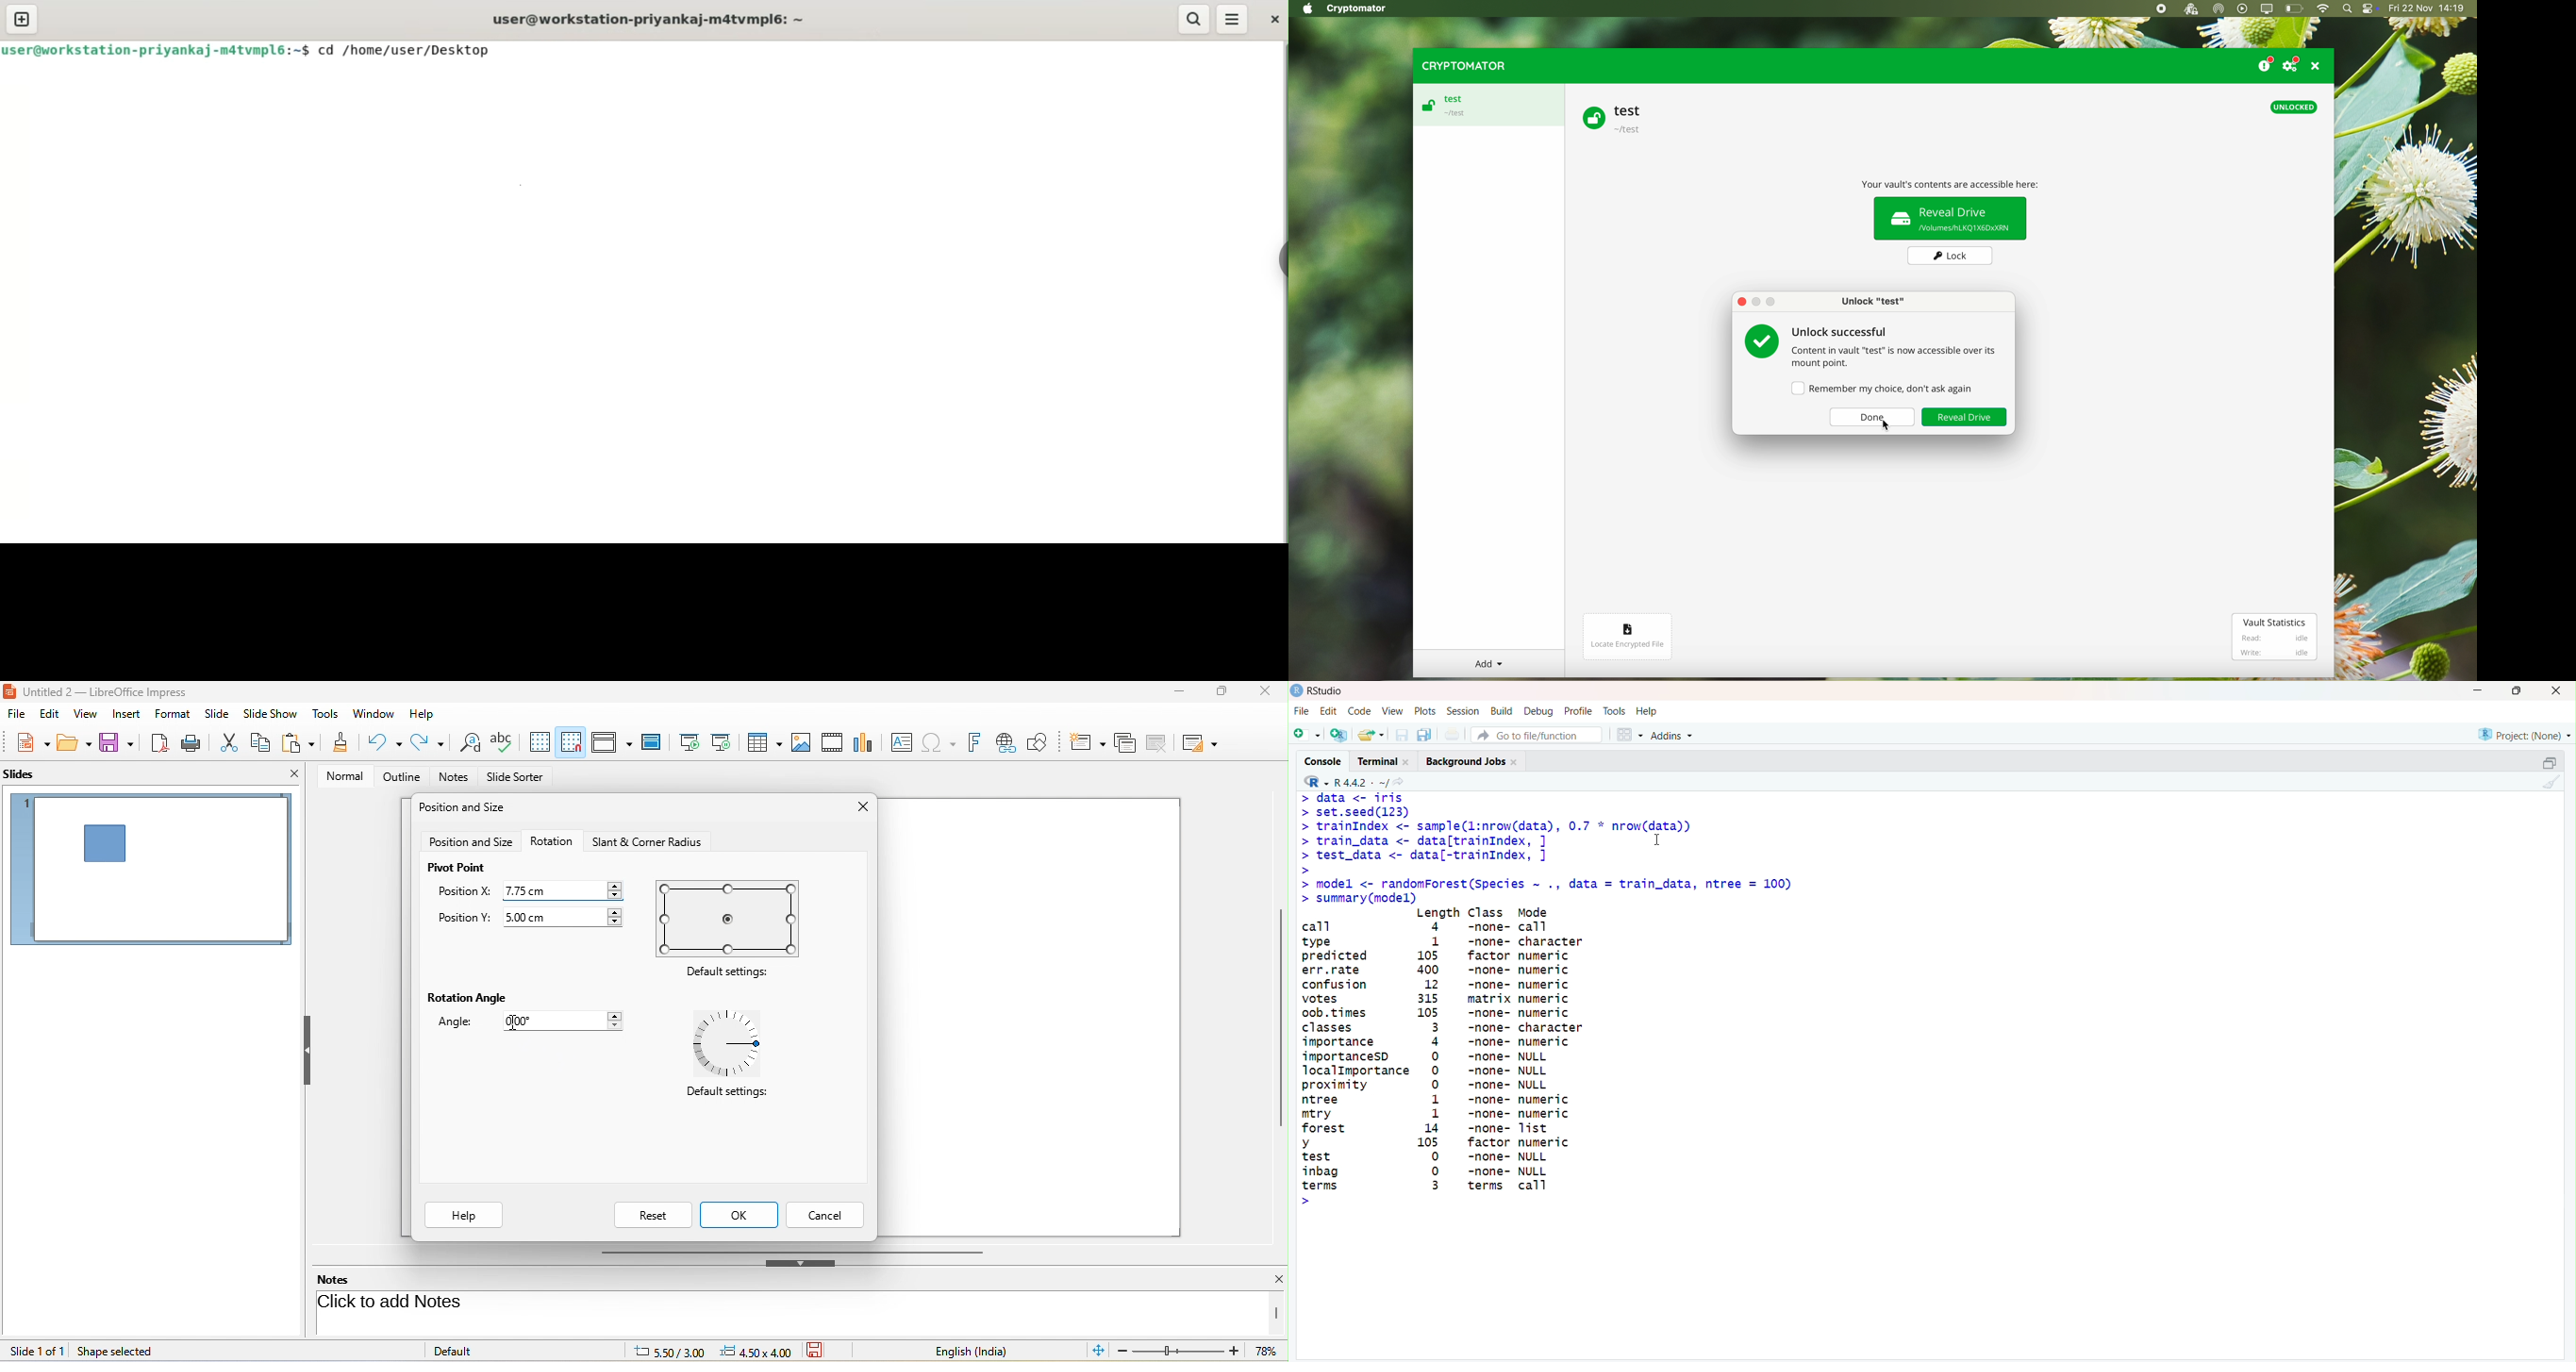 The height and width of the screenshot is (1372, 2576). Describe the element at coordinates (457, 868) in the screenshot. I see `pivot point` at that location.